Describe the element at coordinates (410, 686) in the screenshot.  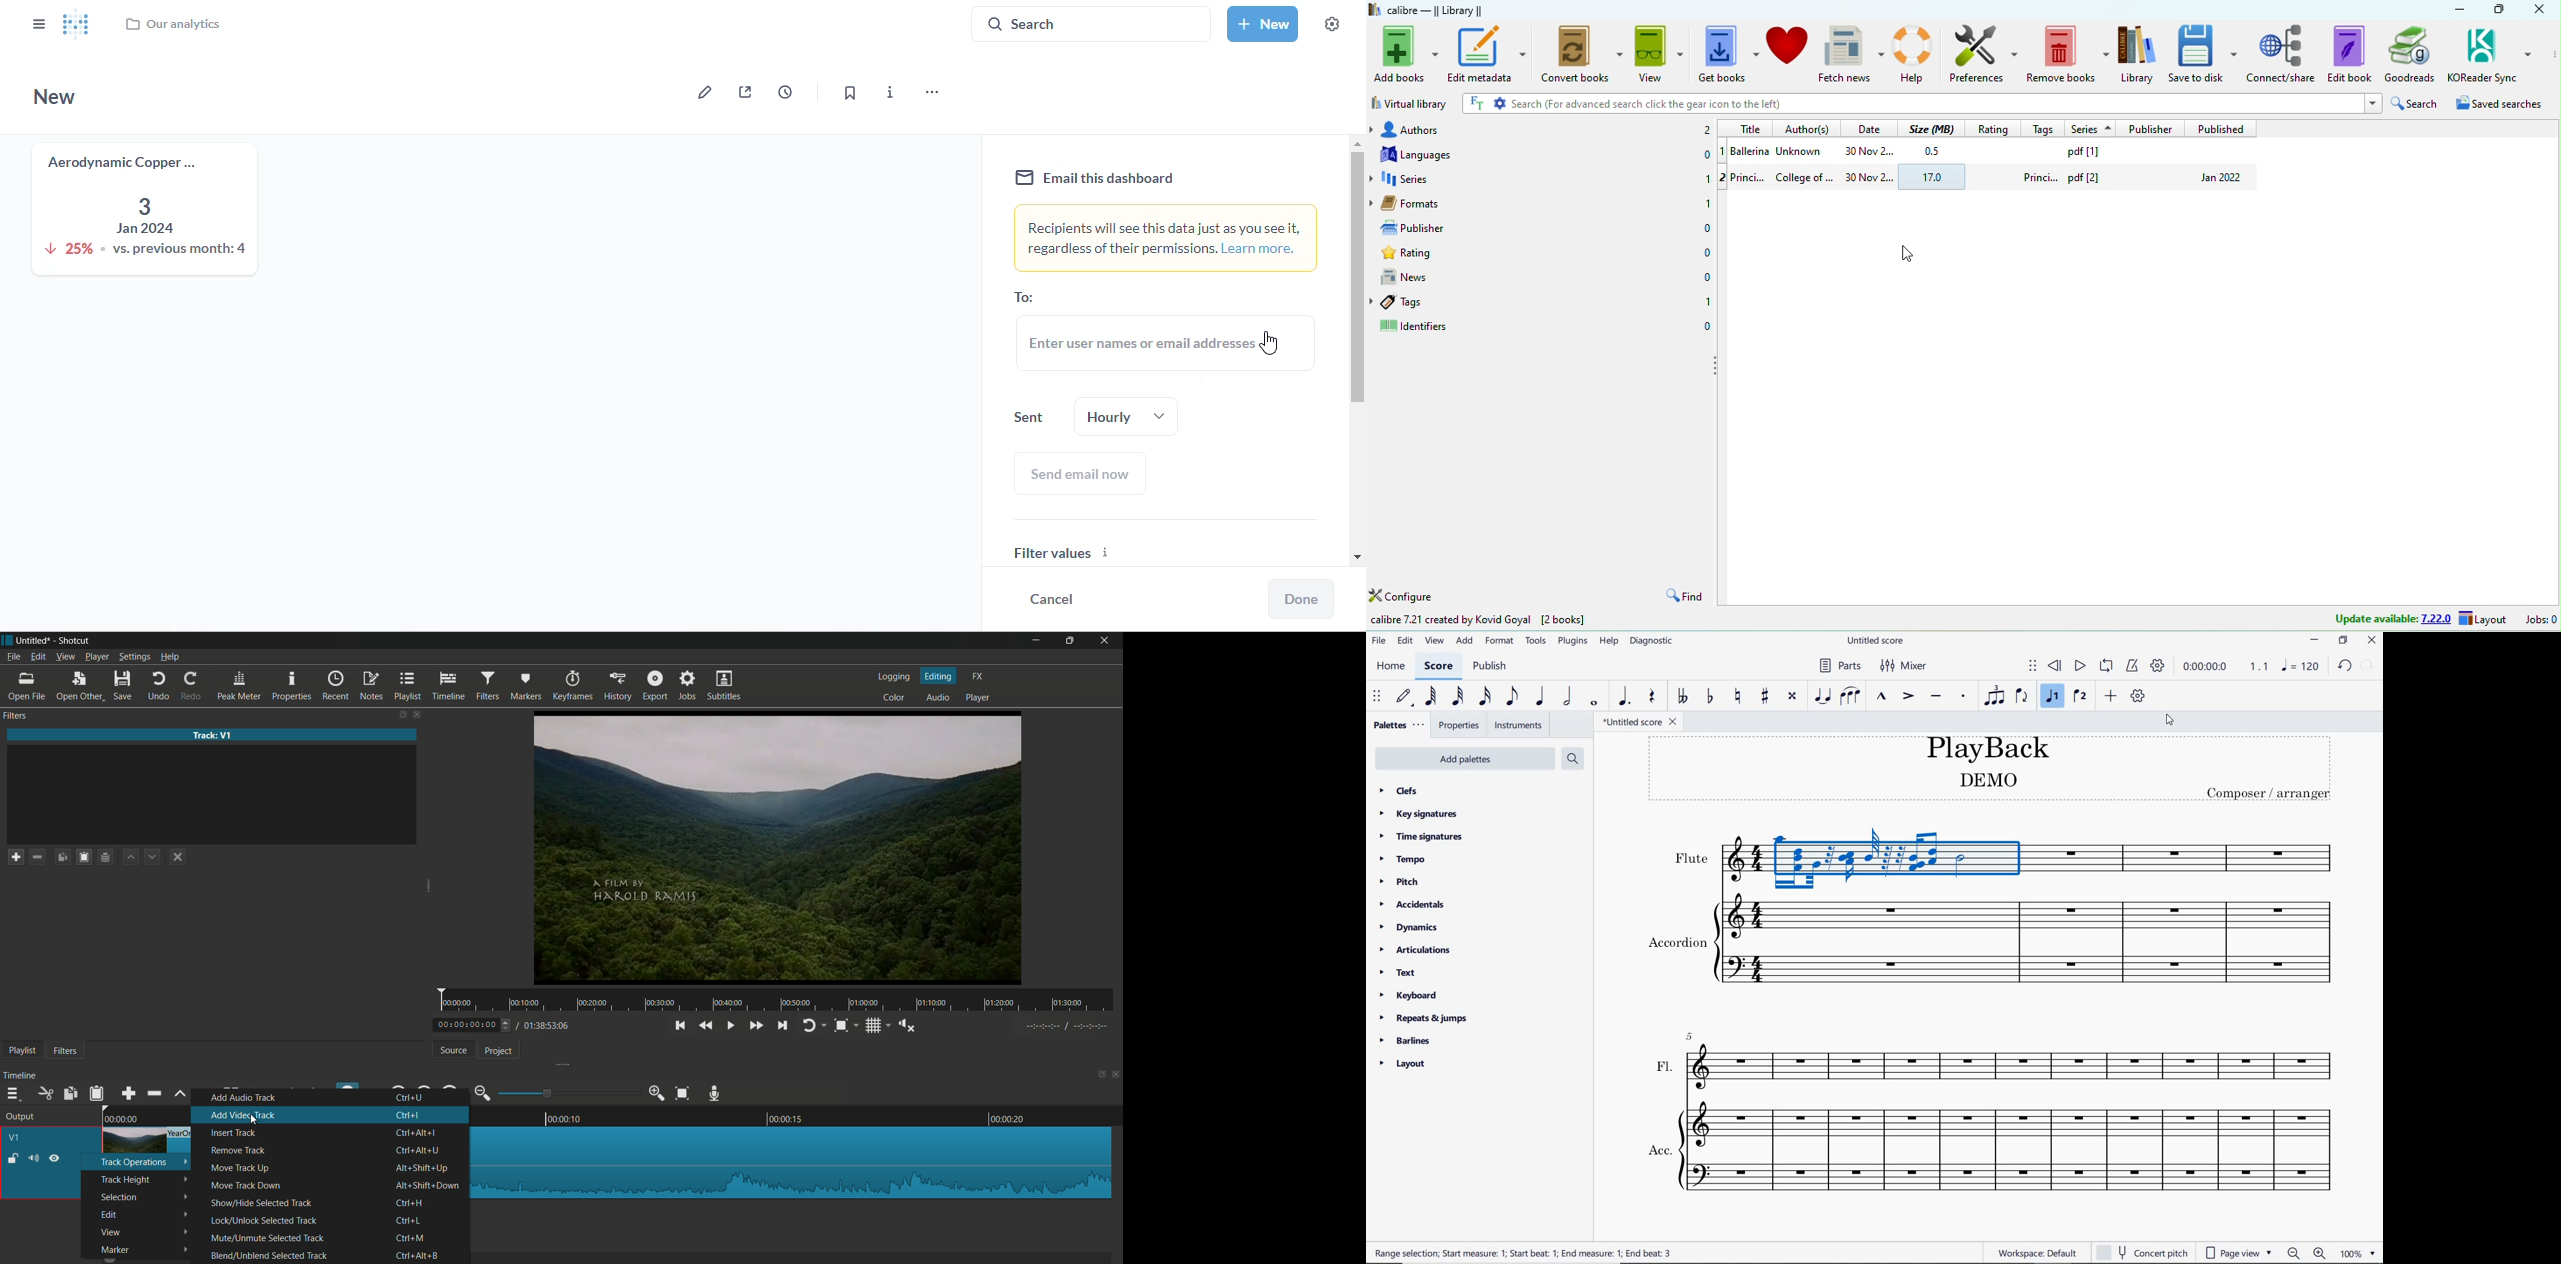
I see `playlist` at that location.